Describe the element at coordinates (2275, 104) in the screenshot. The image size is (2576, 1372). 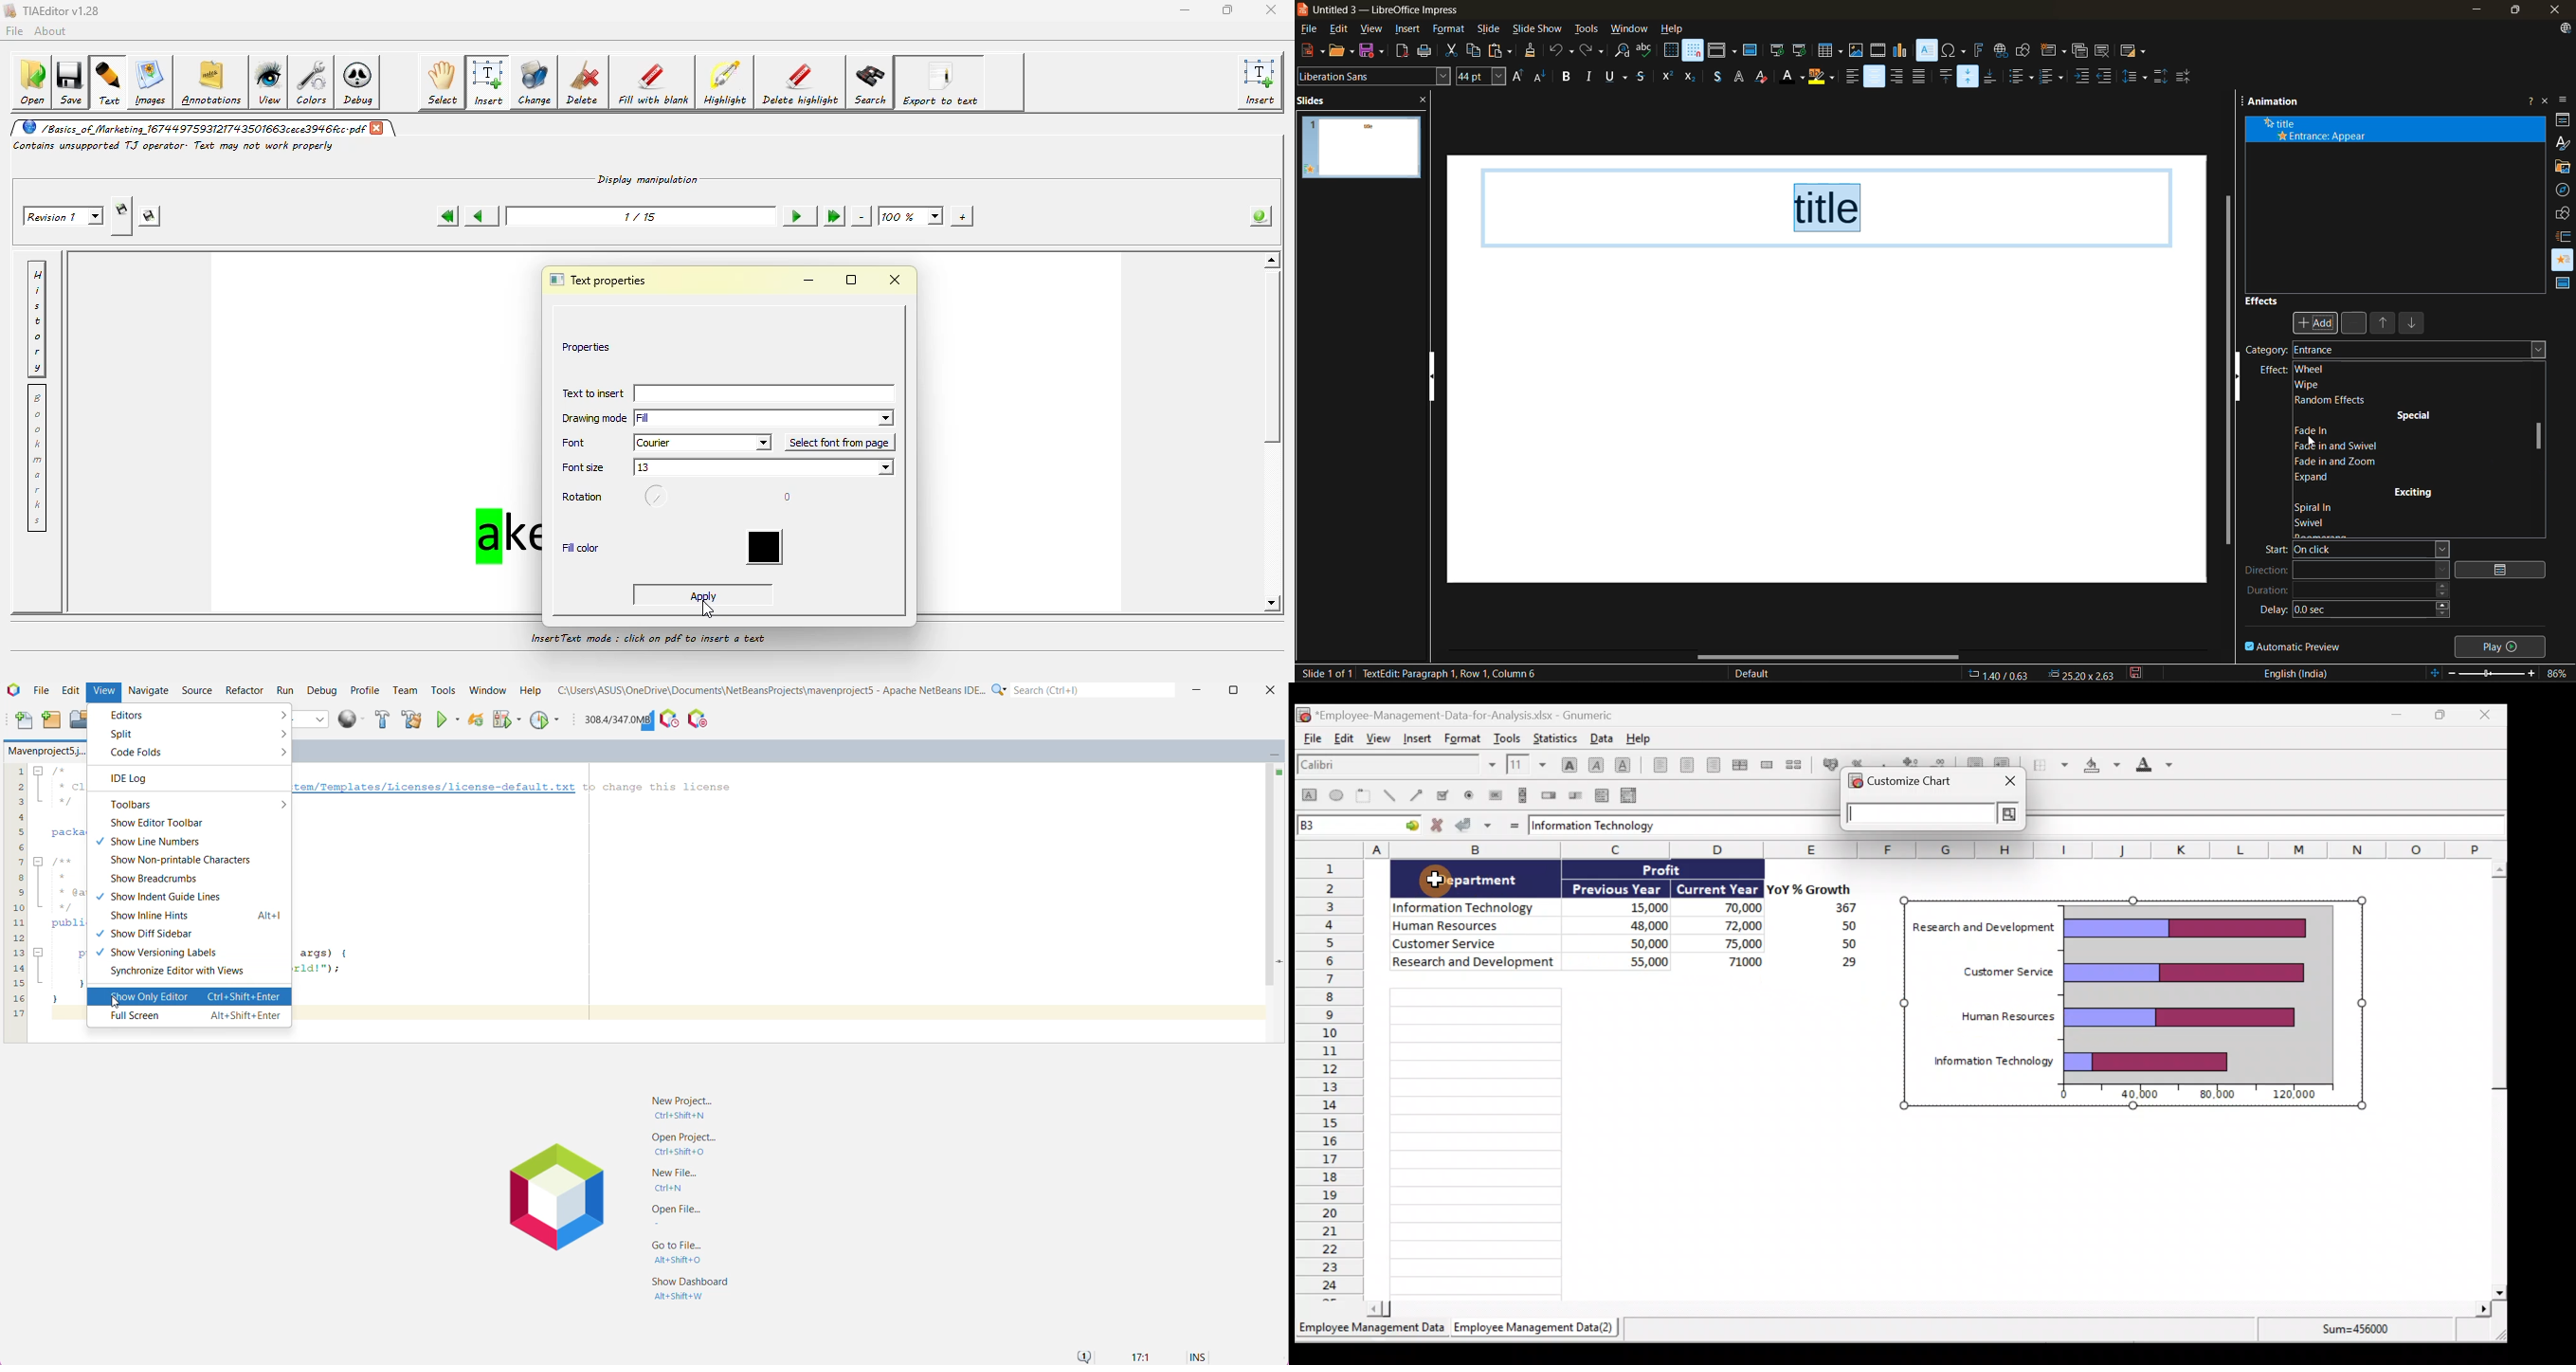
I see `animation` at that location.